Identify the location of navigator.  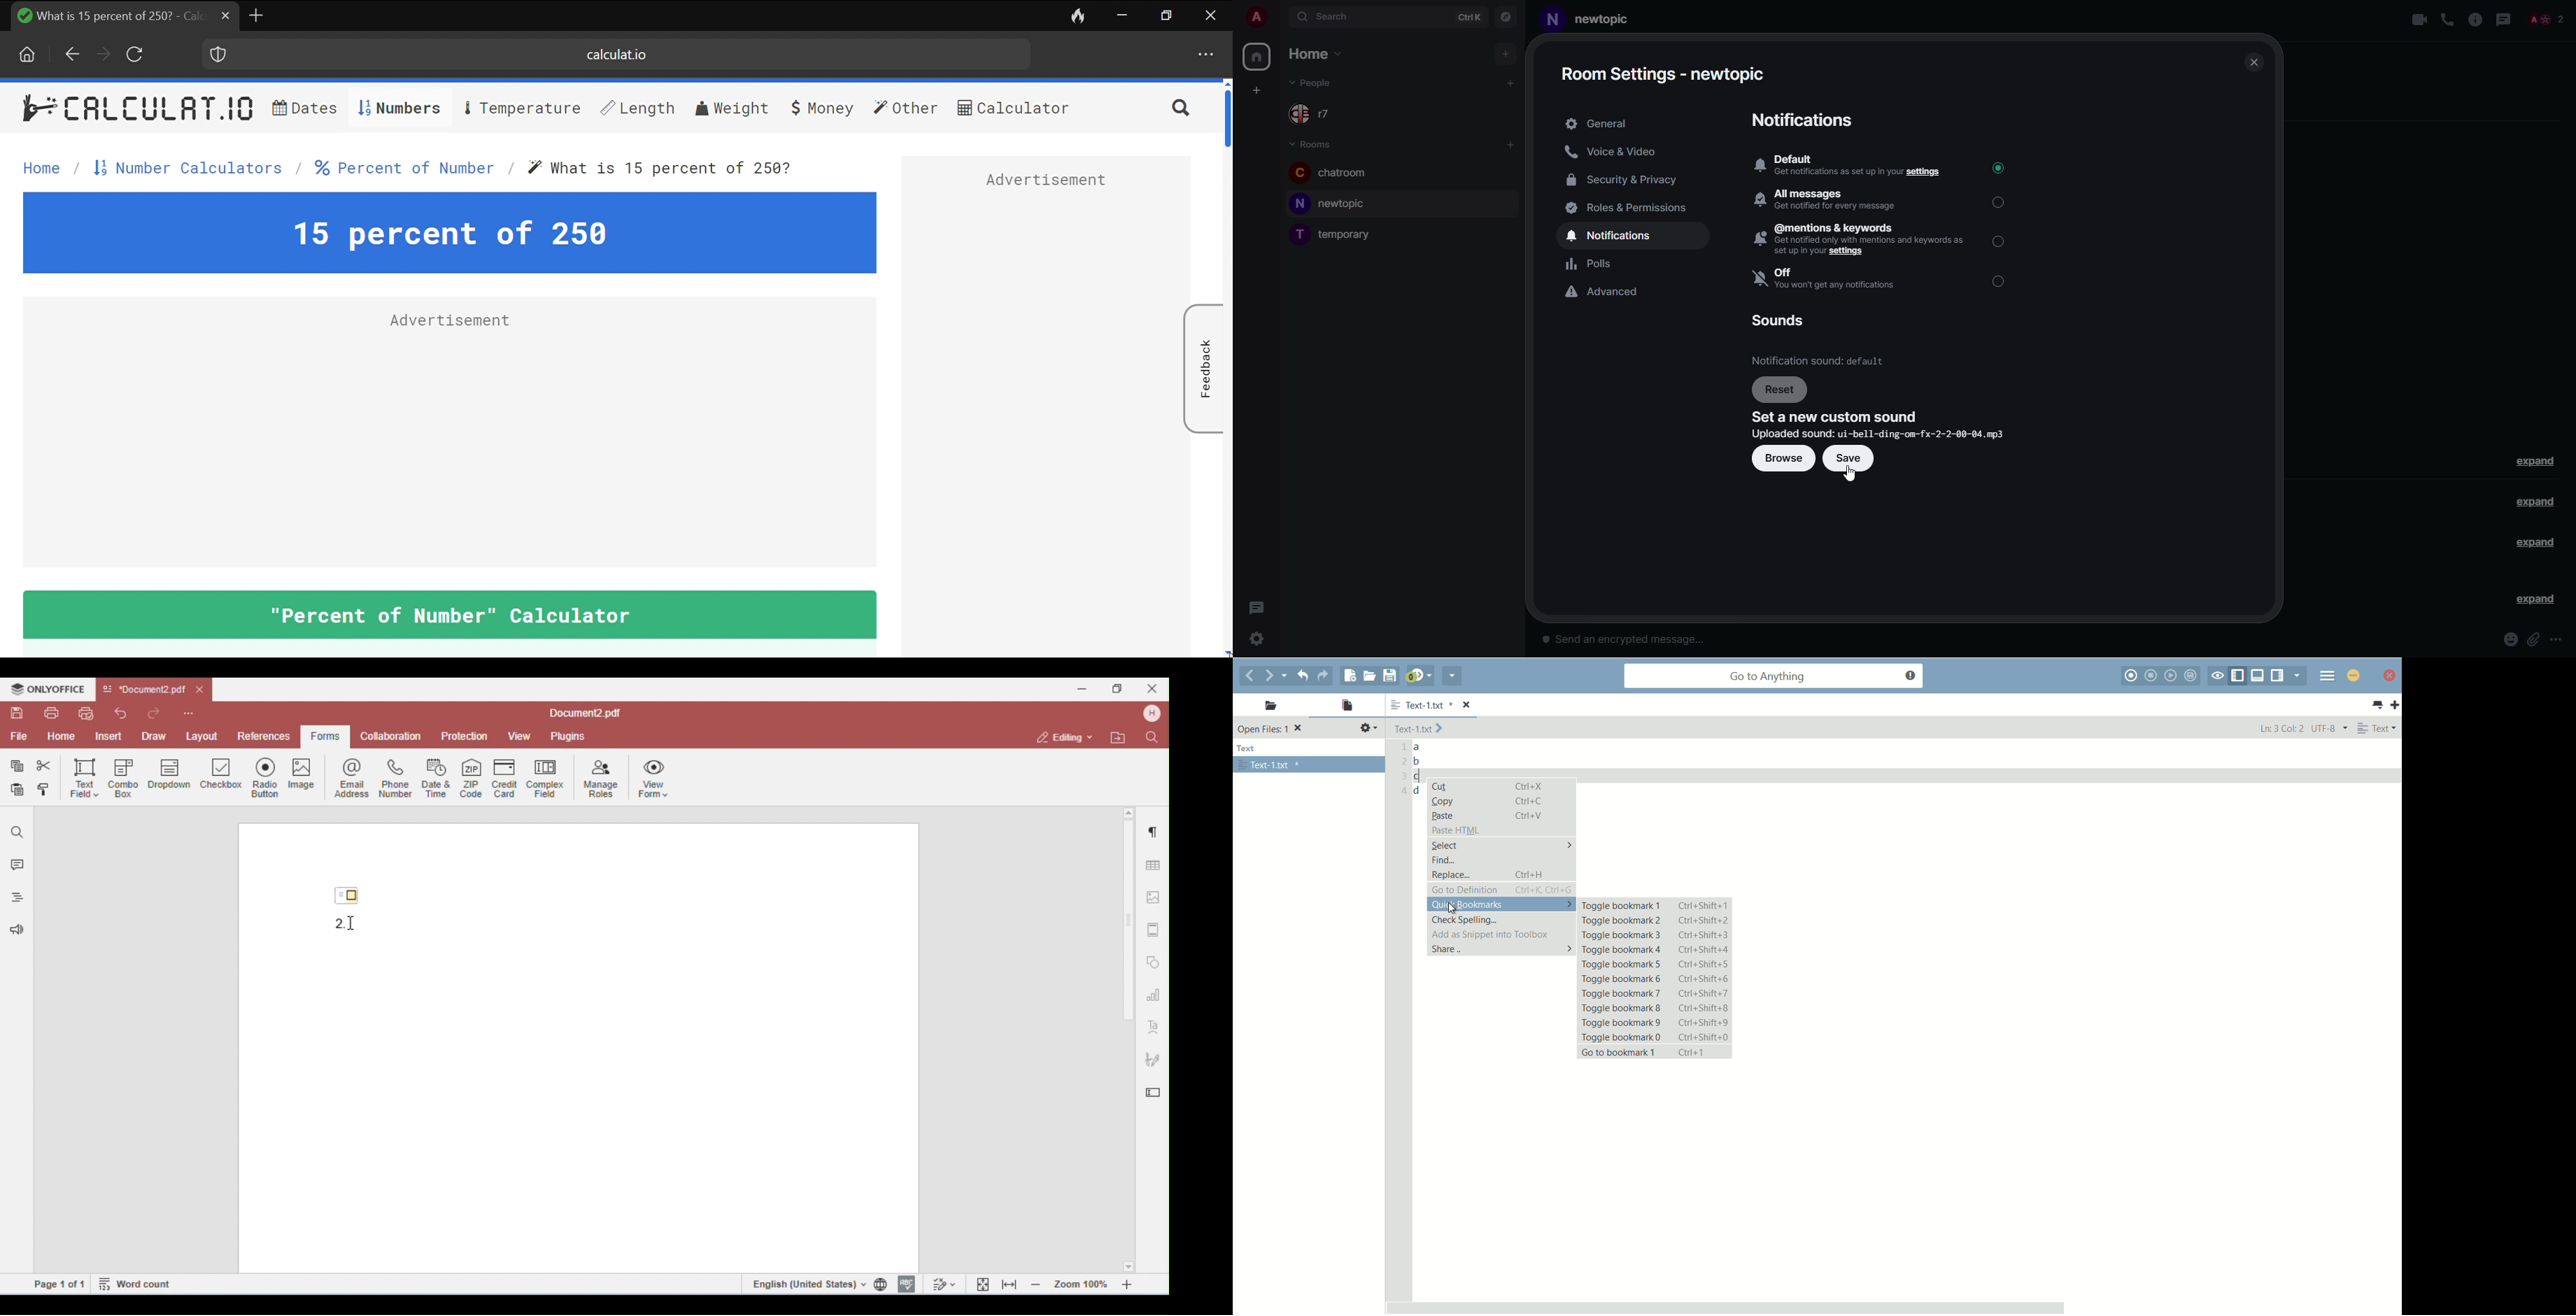
(1506, 17).